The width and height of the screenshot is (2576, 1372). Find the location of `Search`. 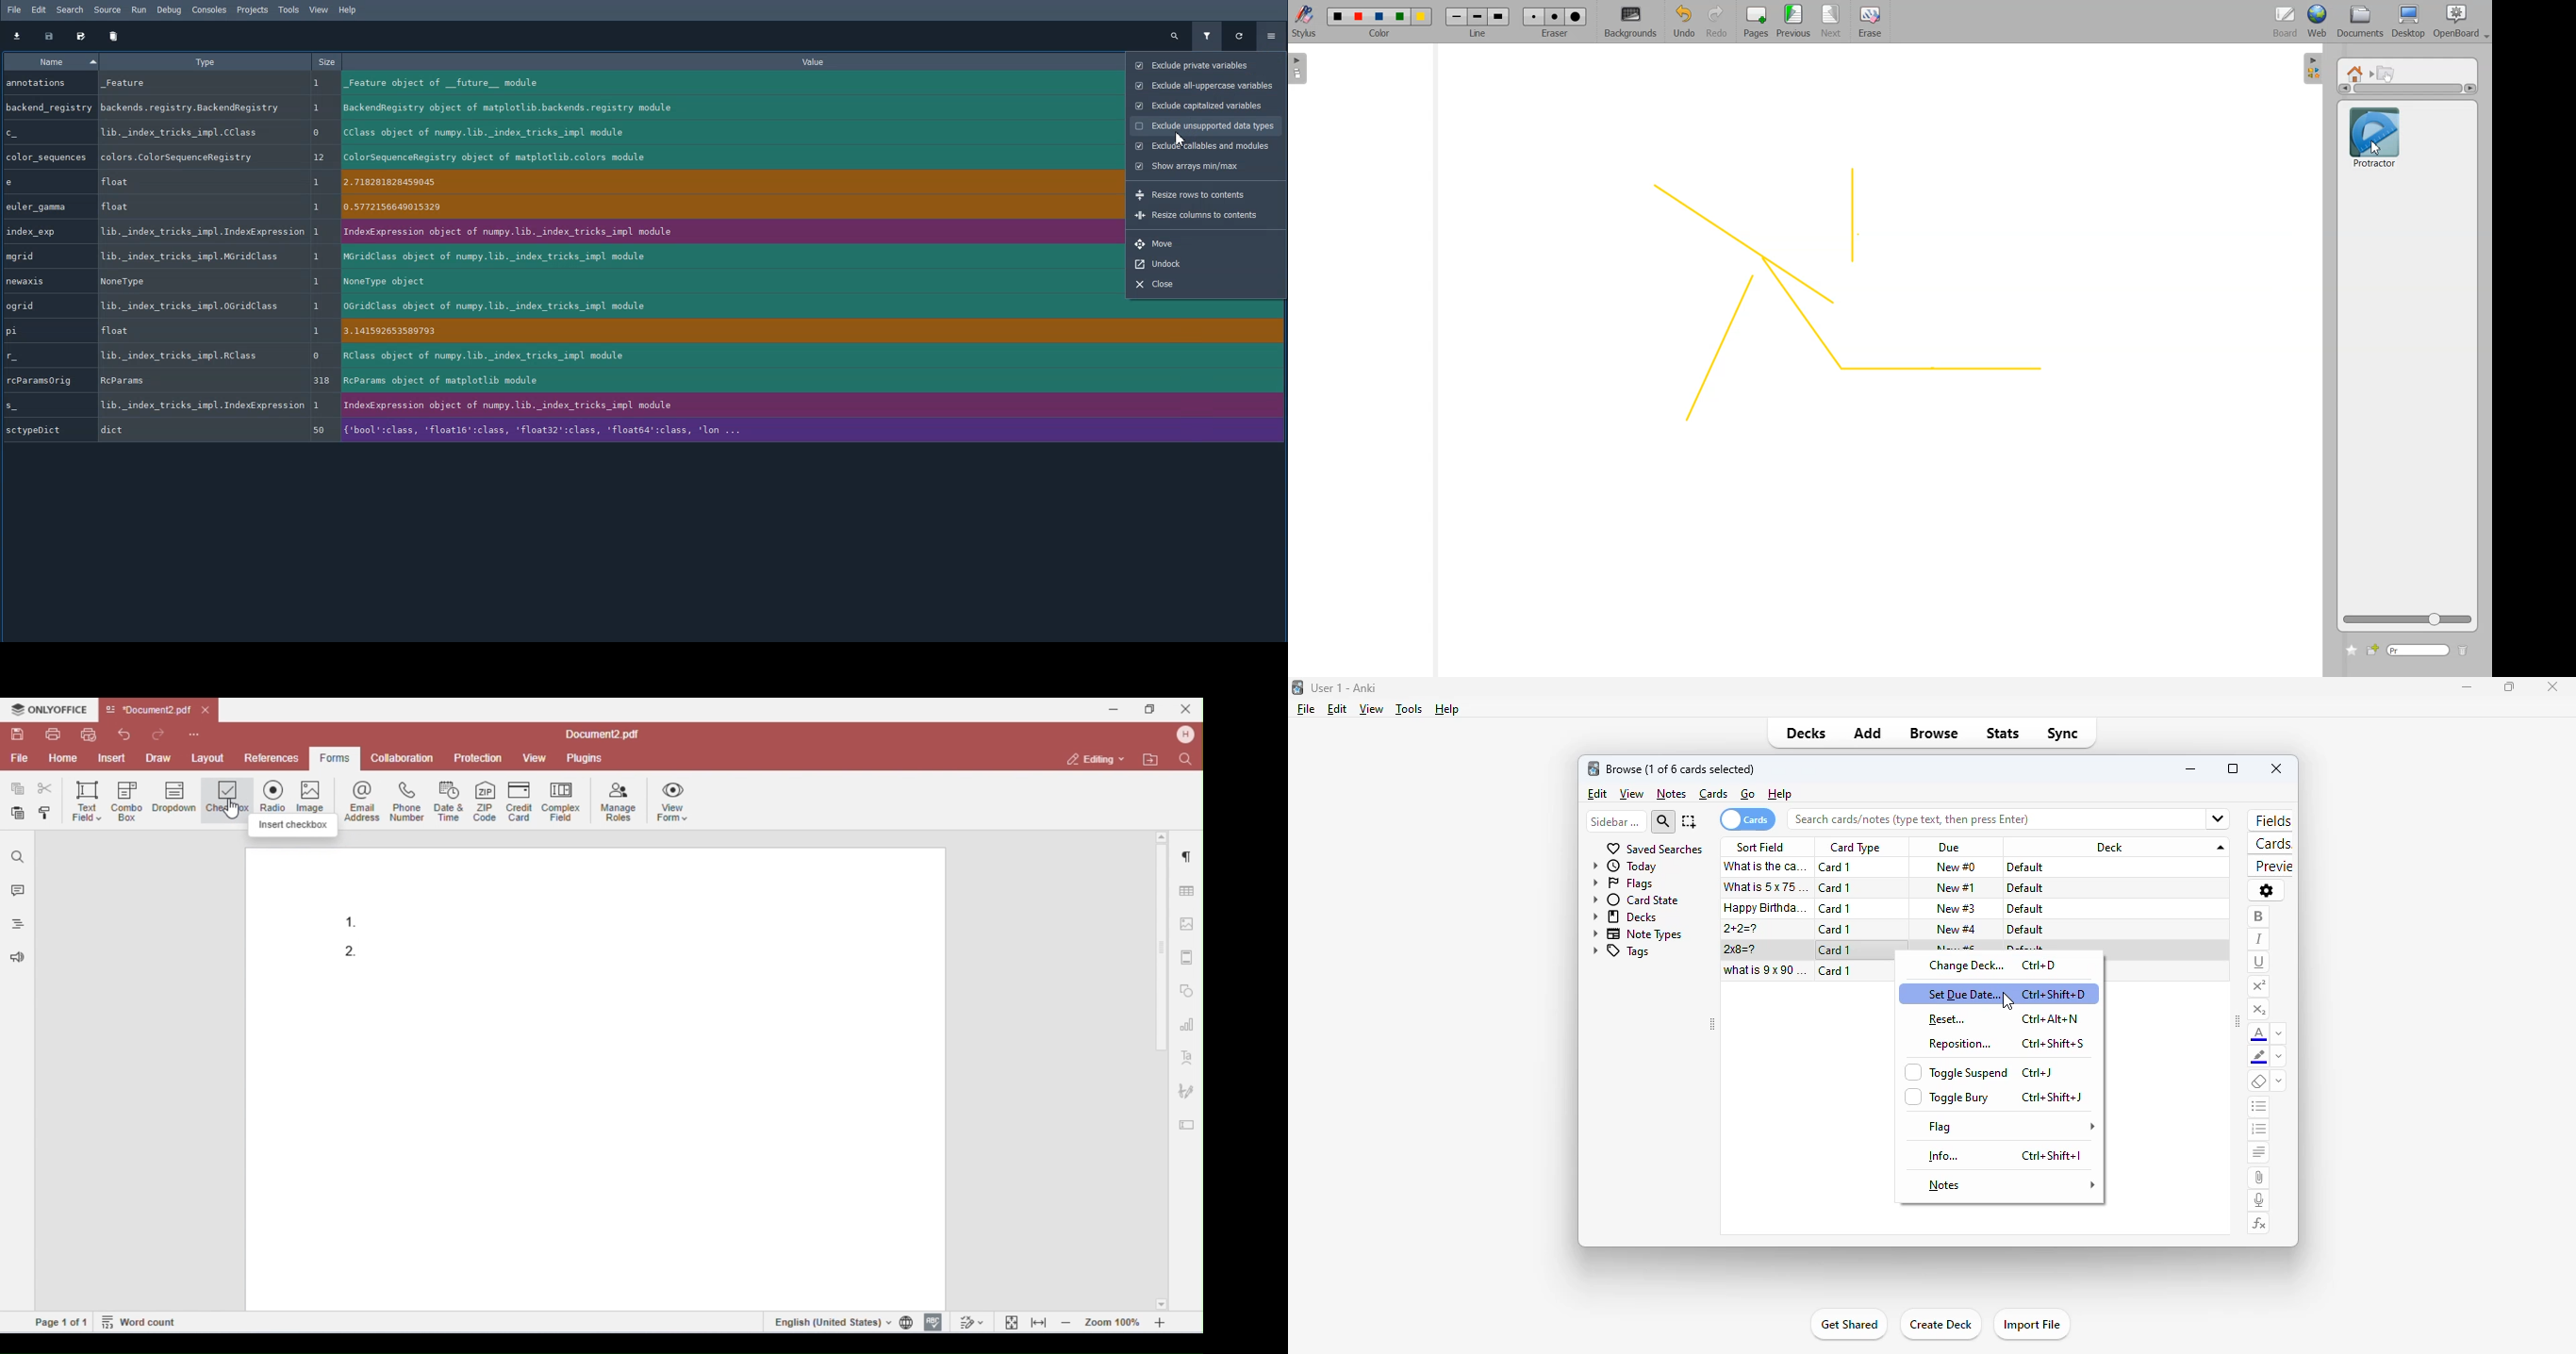

Search is located at coordinates (70, 10).